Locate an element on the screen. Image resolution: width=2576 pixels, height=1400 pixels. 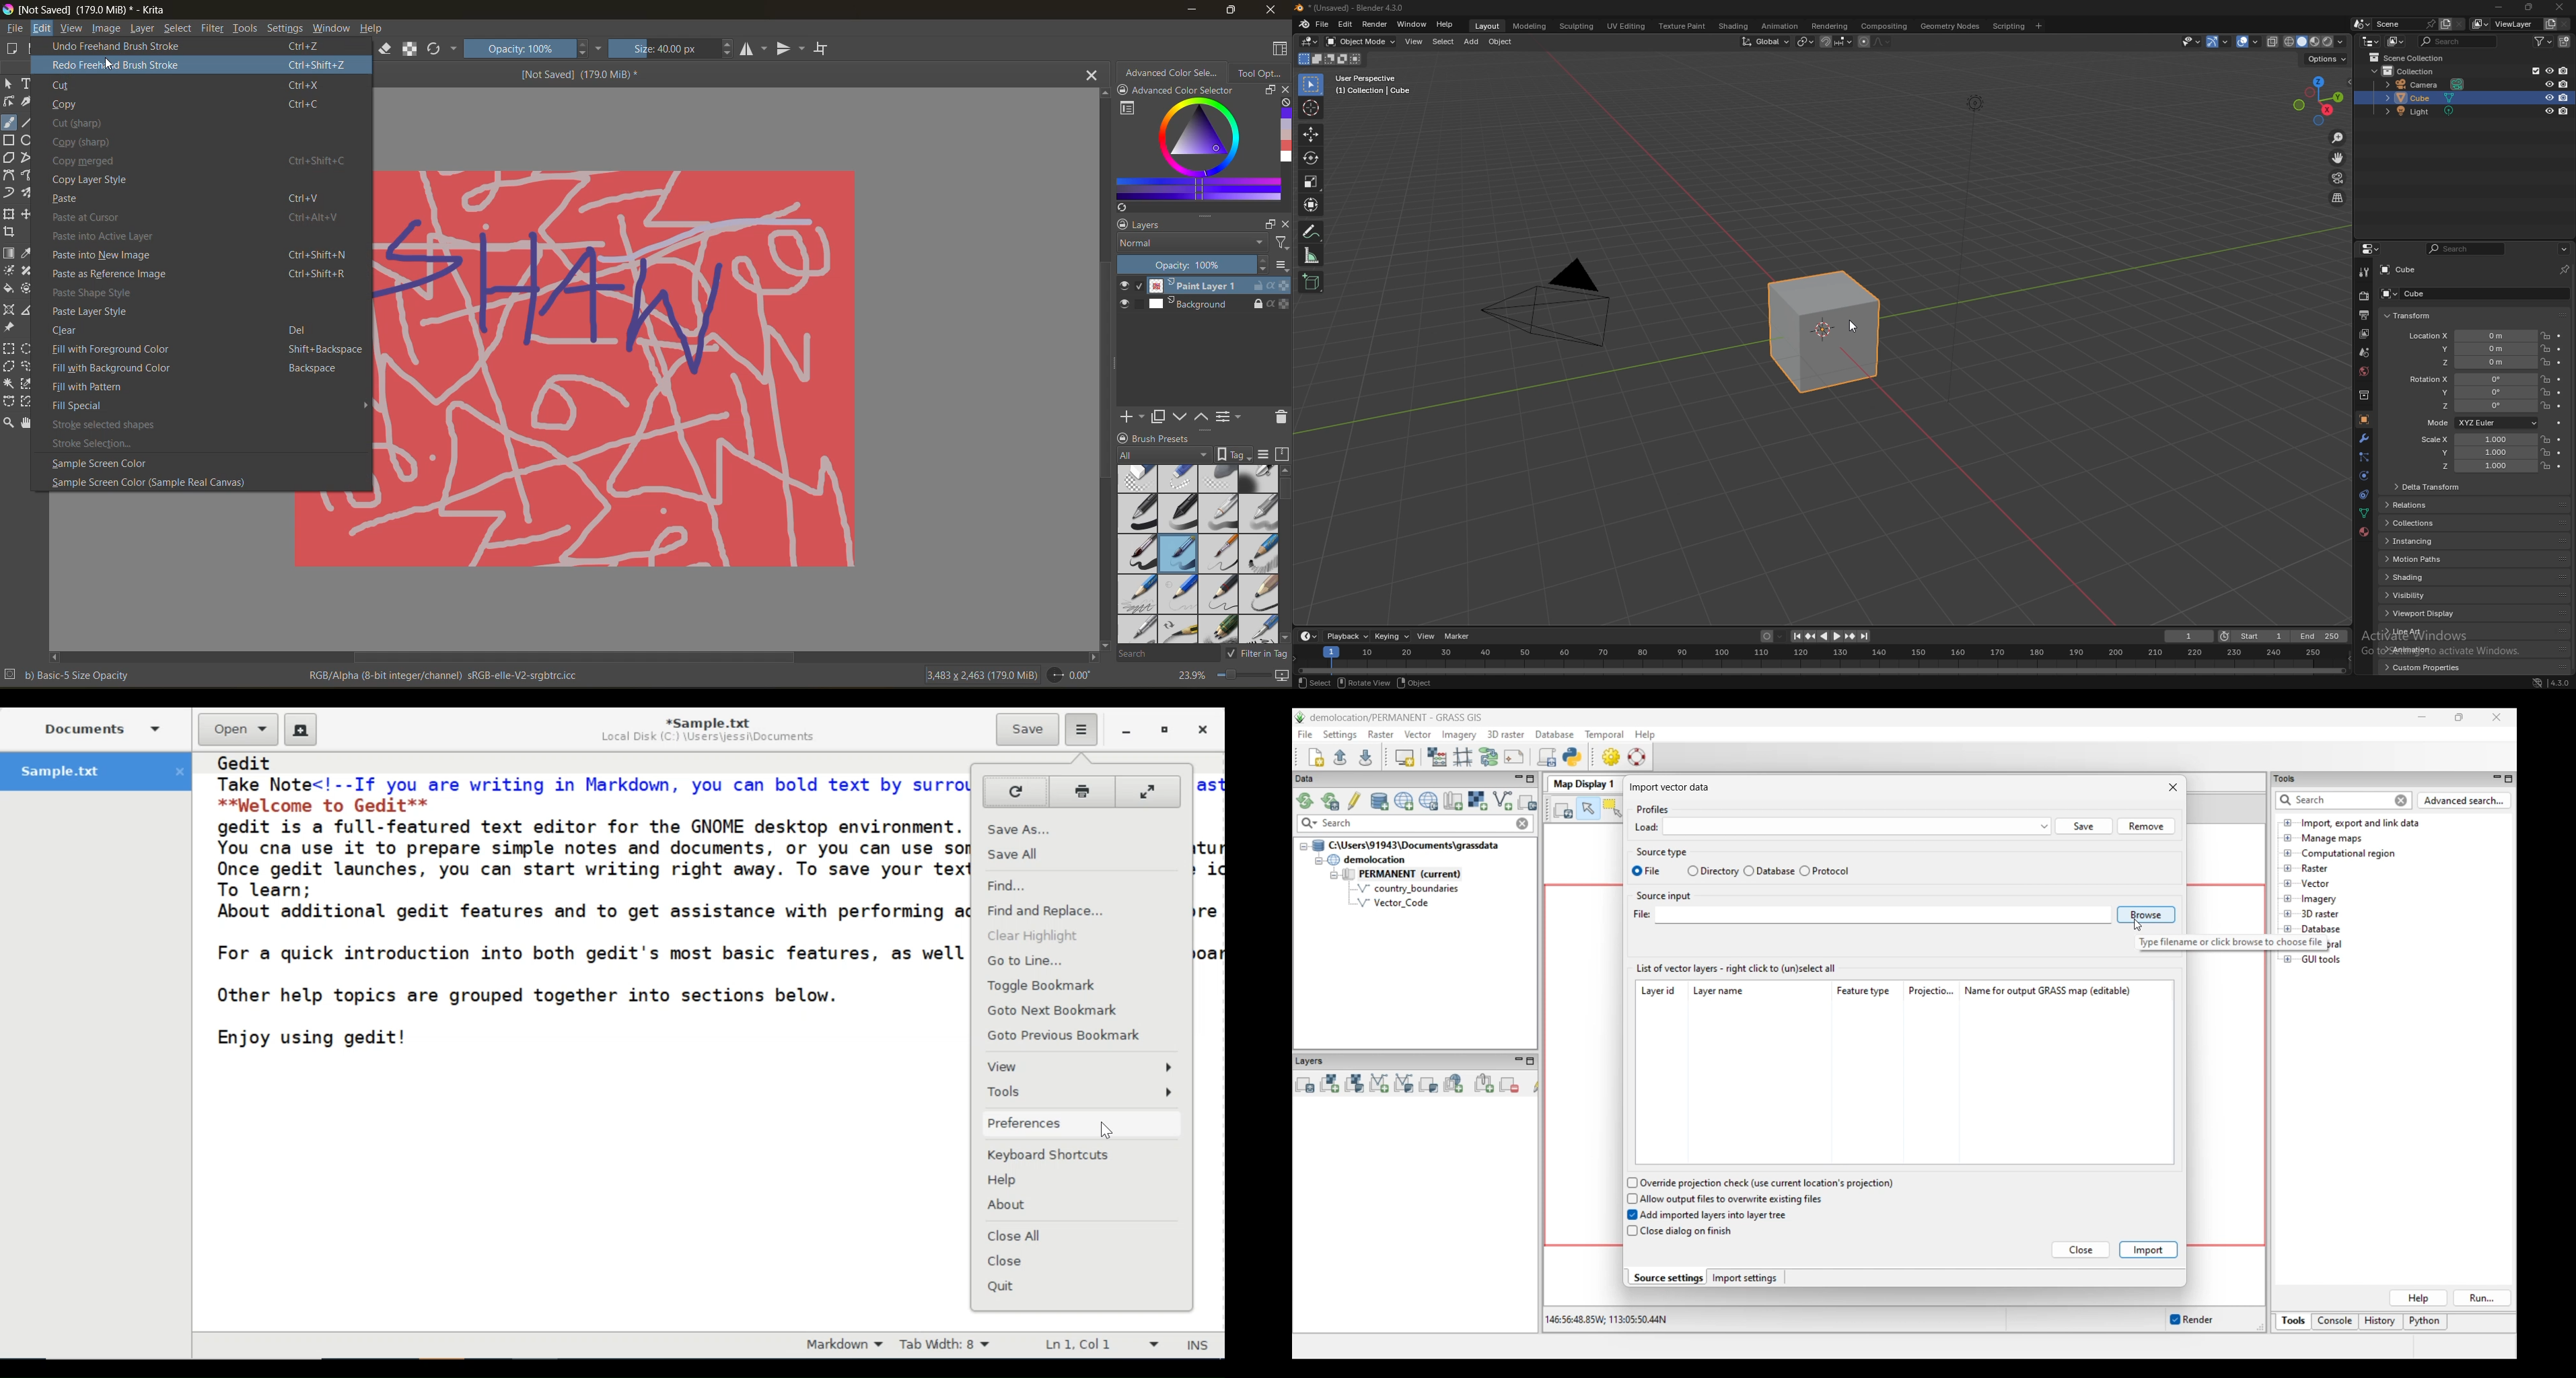
freehand selection tool is located at coordinates (30, 366).